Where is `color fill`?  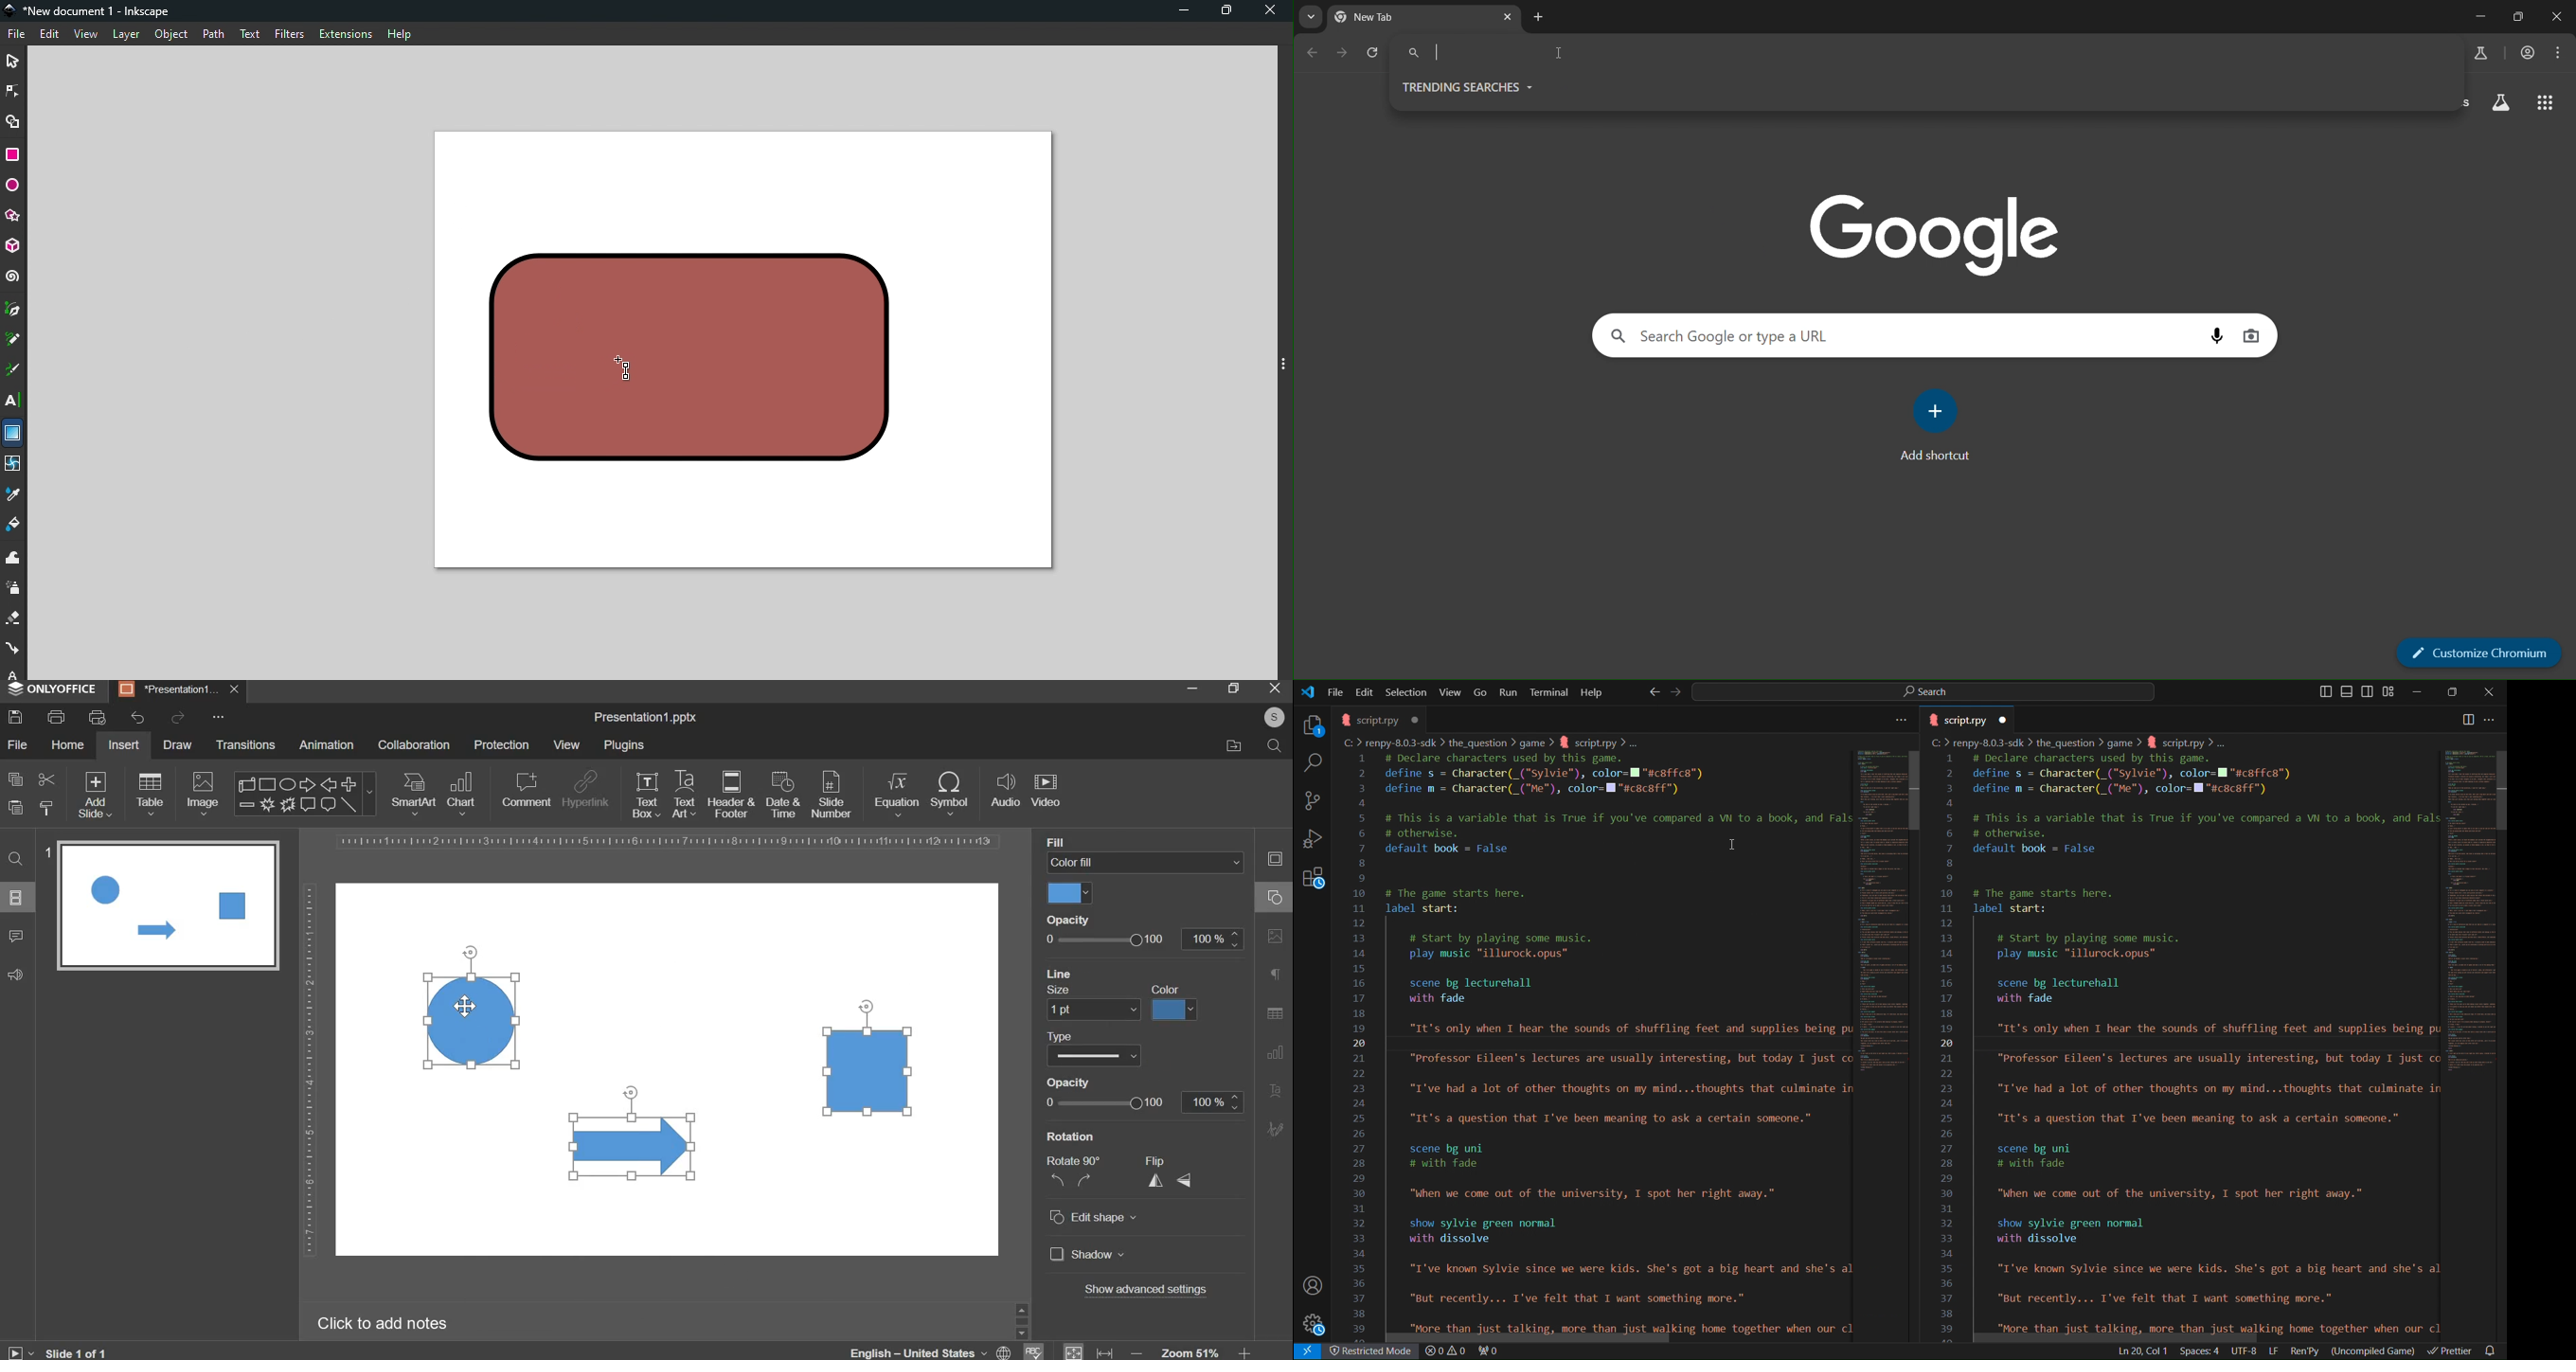 color fill is located at coordinates (1071, 893).